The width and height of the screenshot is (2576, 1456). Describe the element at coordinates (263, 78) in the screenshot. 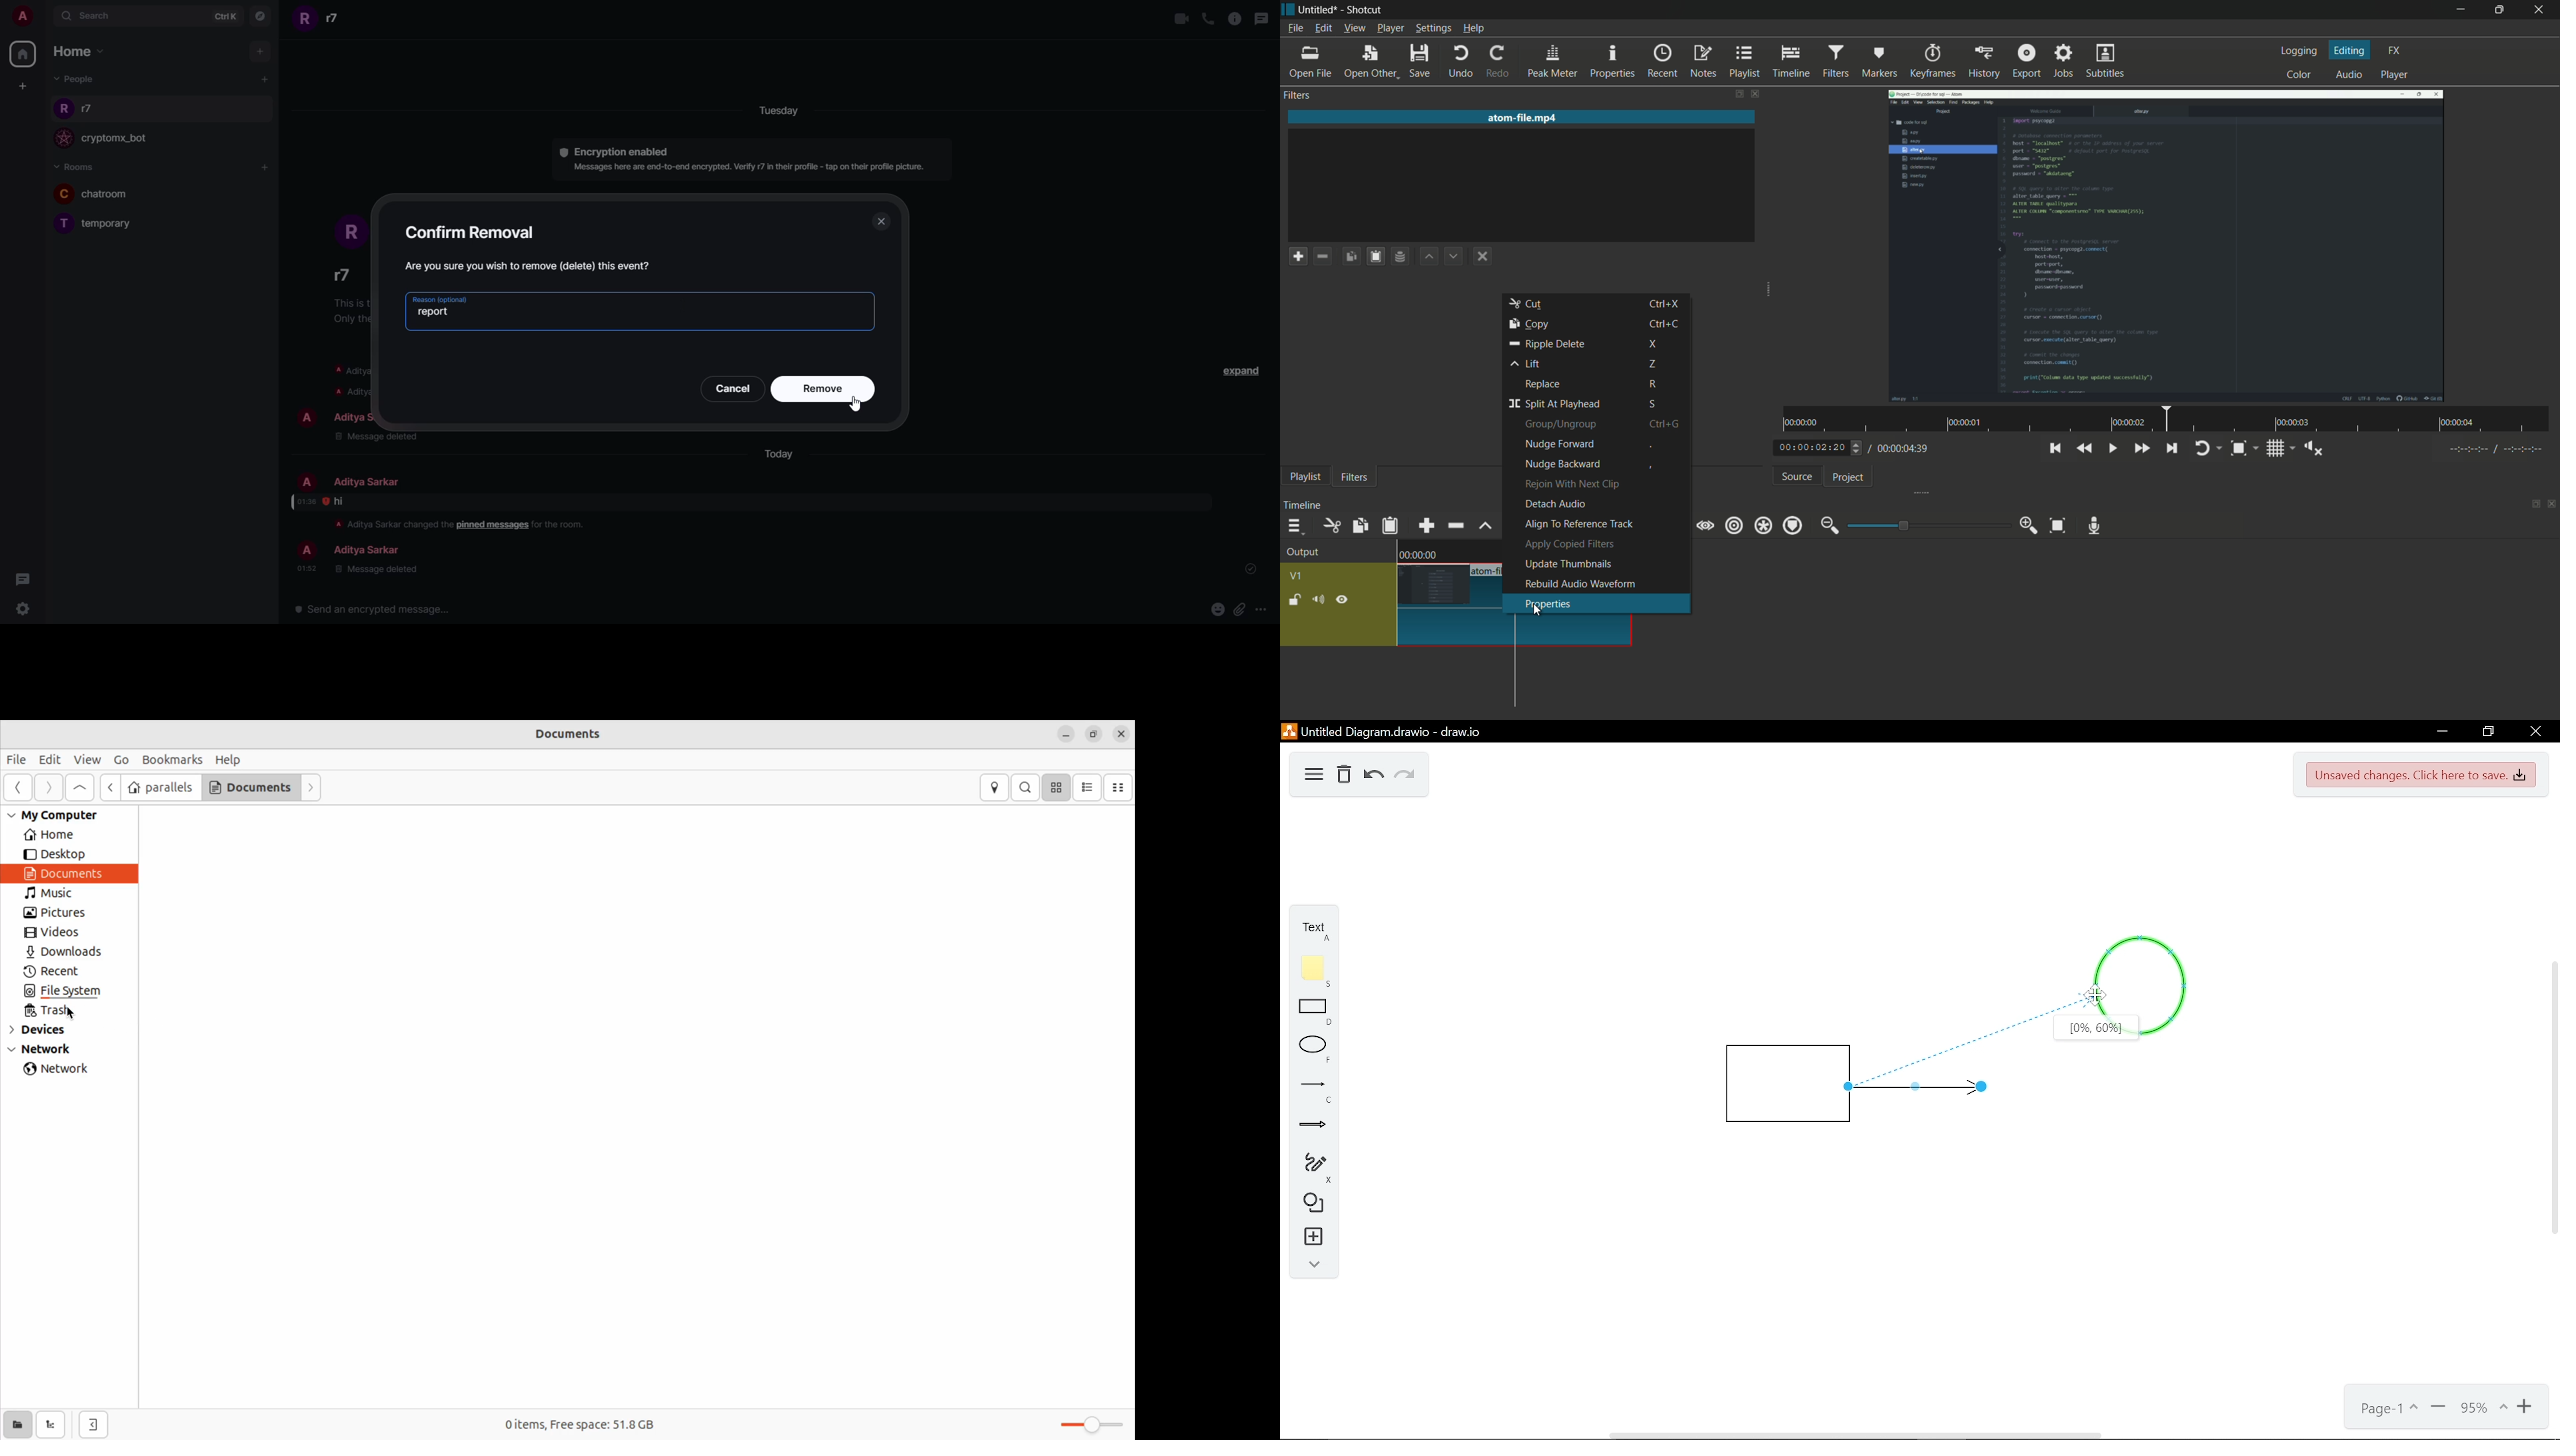

I see `add` at that location.